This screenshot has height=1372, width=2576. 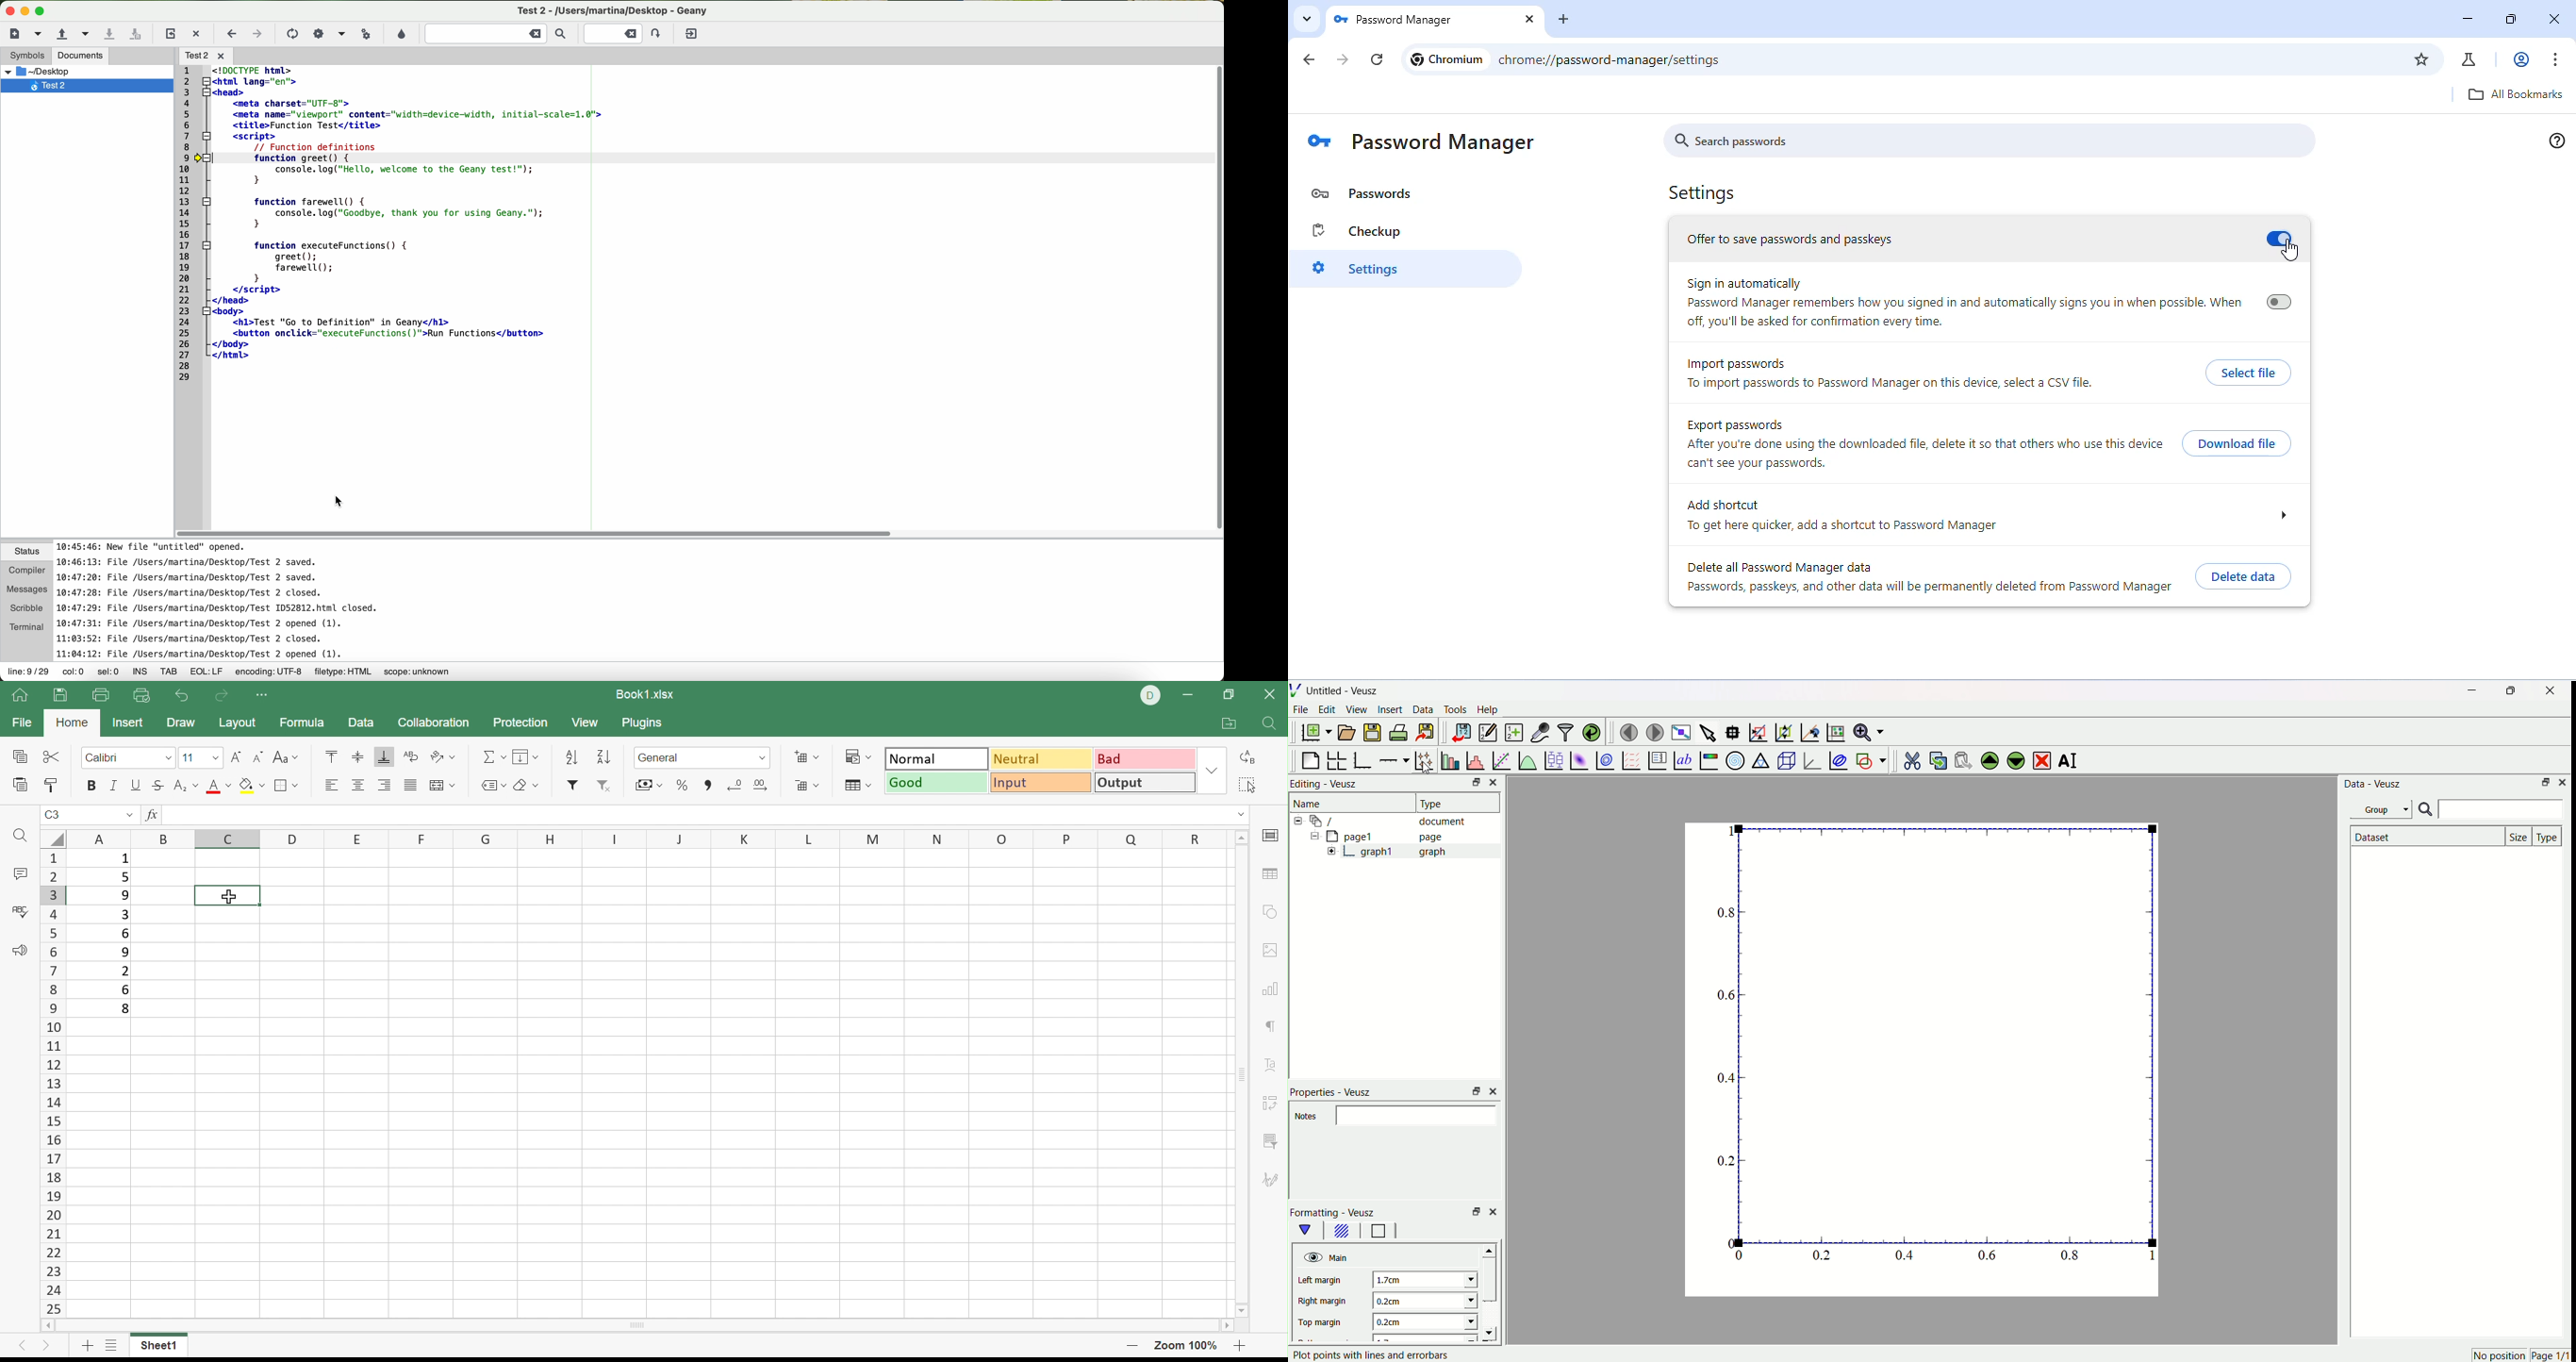 I want to click on Fill, so click(x=525, y=757).